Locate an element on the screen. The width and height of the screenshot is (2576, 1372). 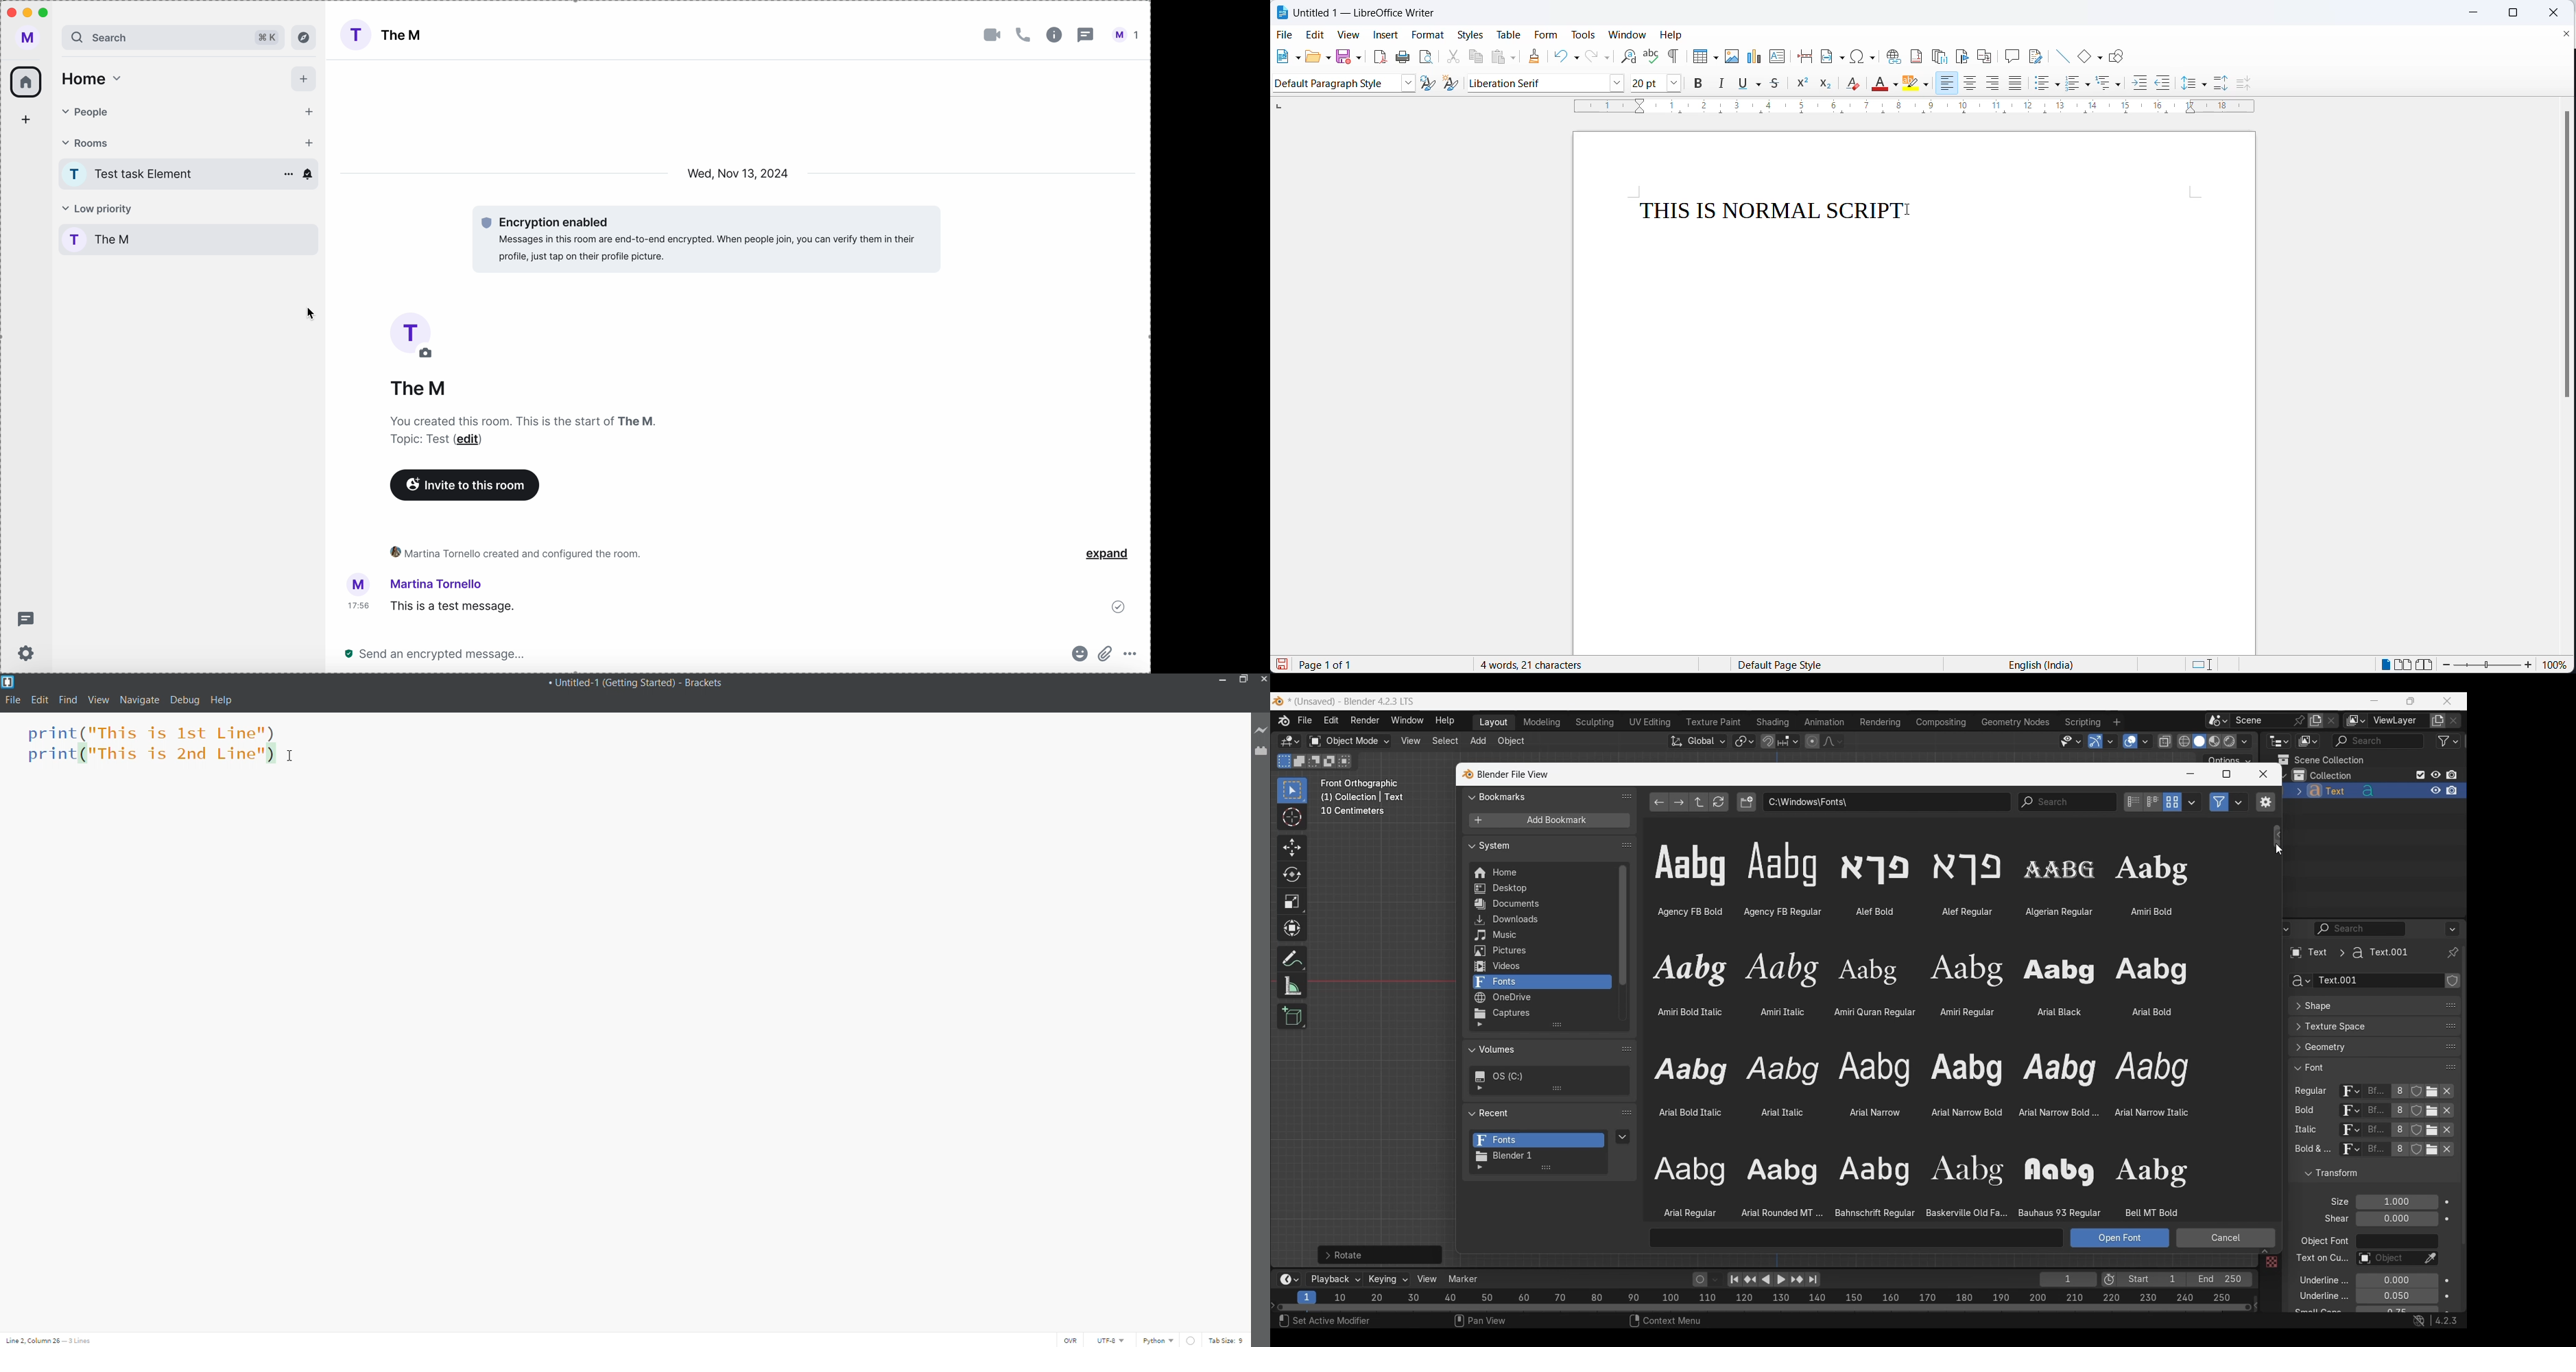
emojis is located at coordinates (1080, 652).